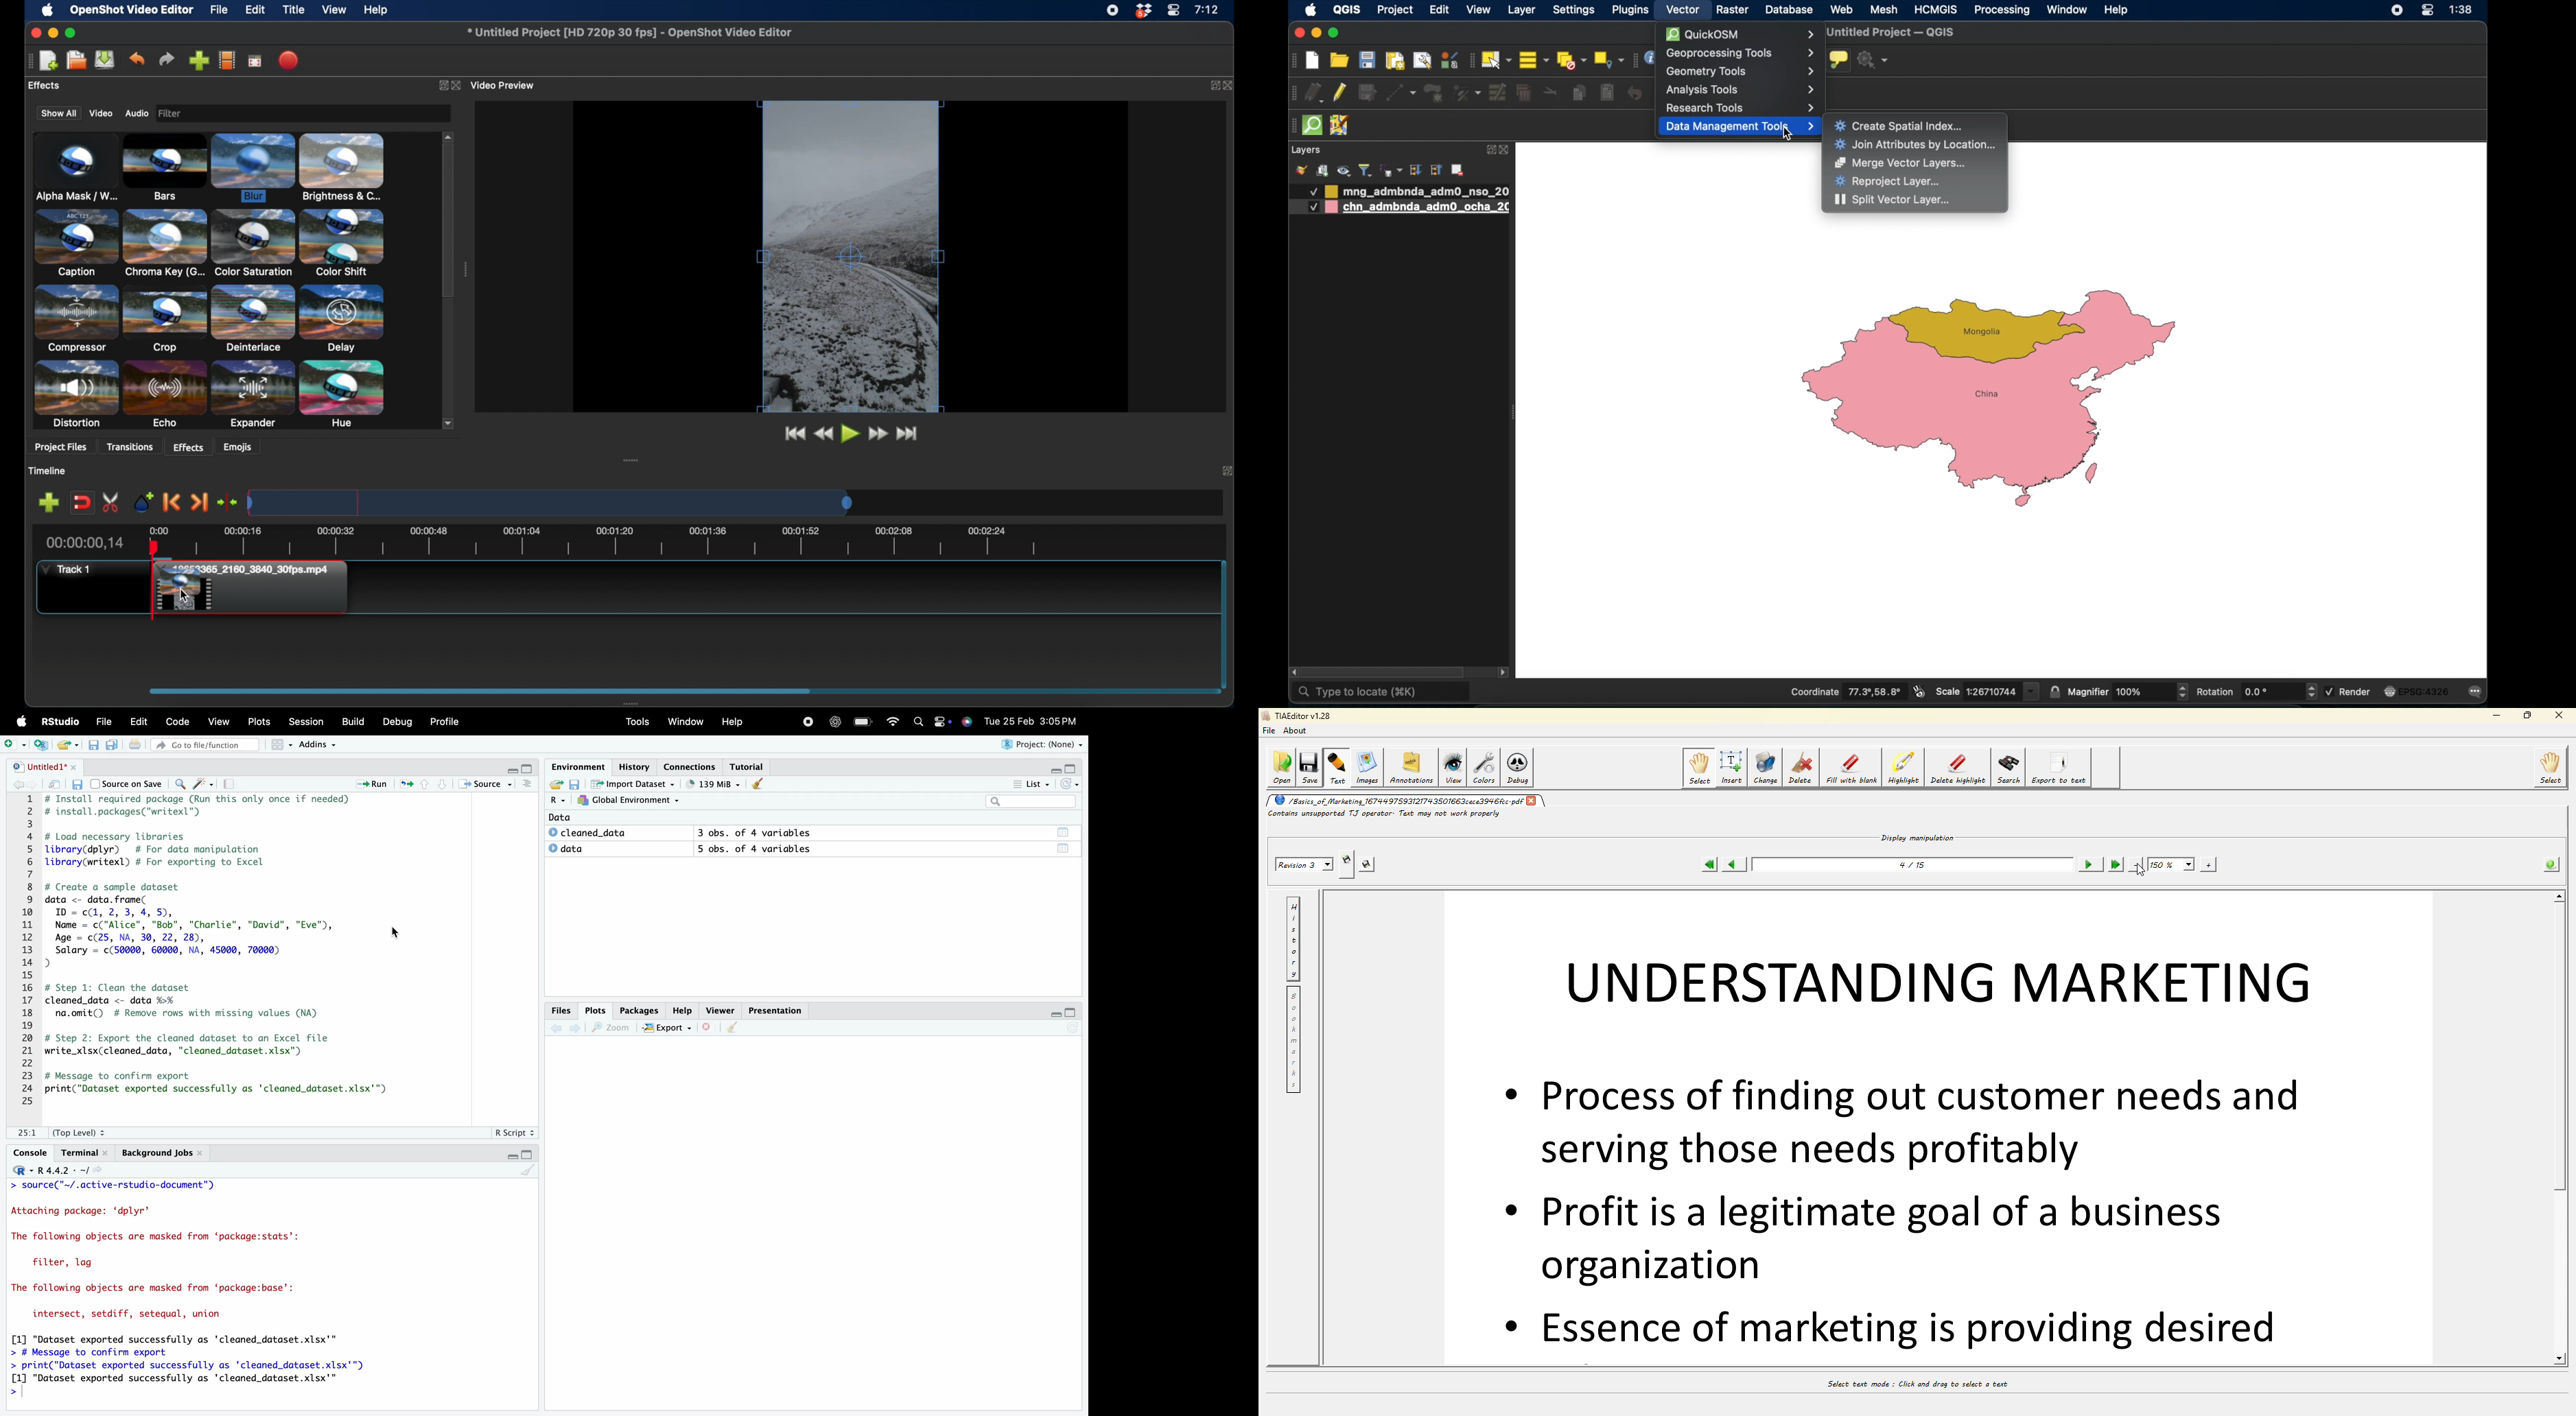  Describe the element at coordinates (260, 722) in the screenshot. I see `Posts` at that location.